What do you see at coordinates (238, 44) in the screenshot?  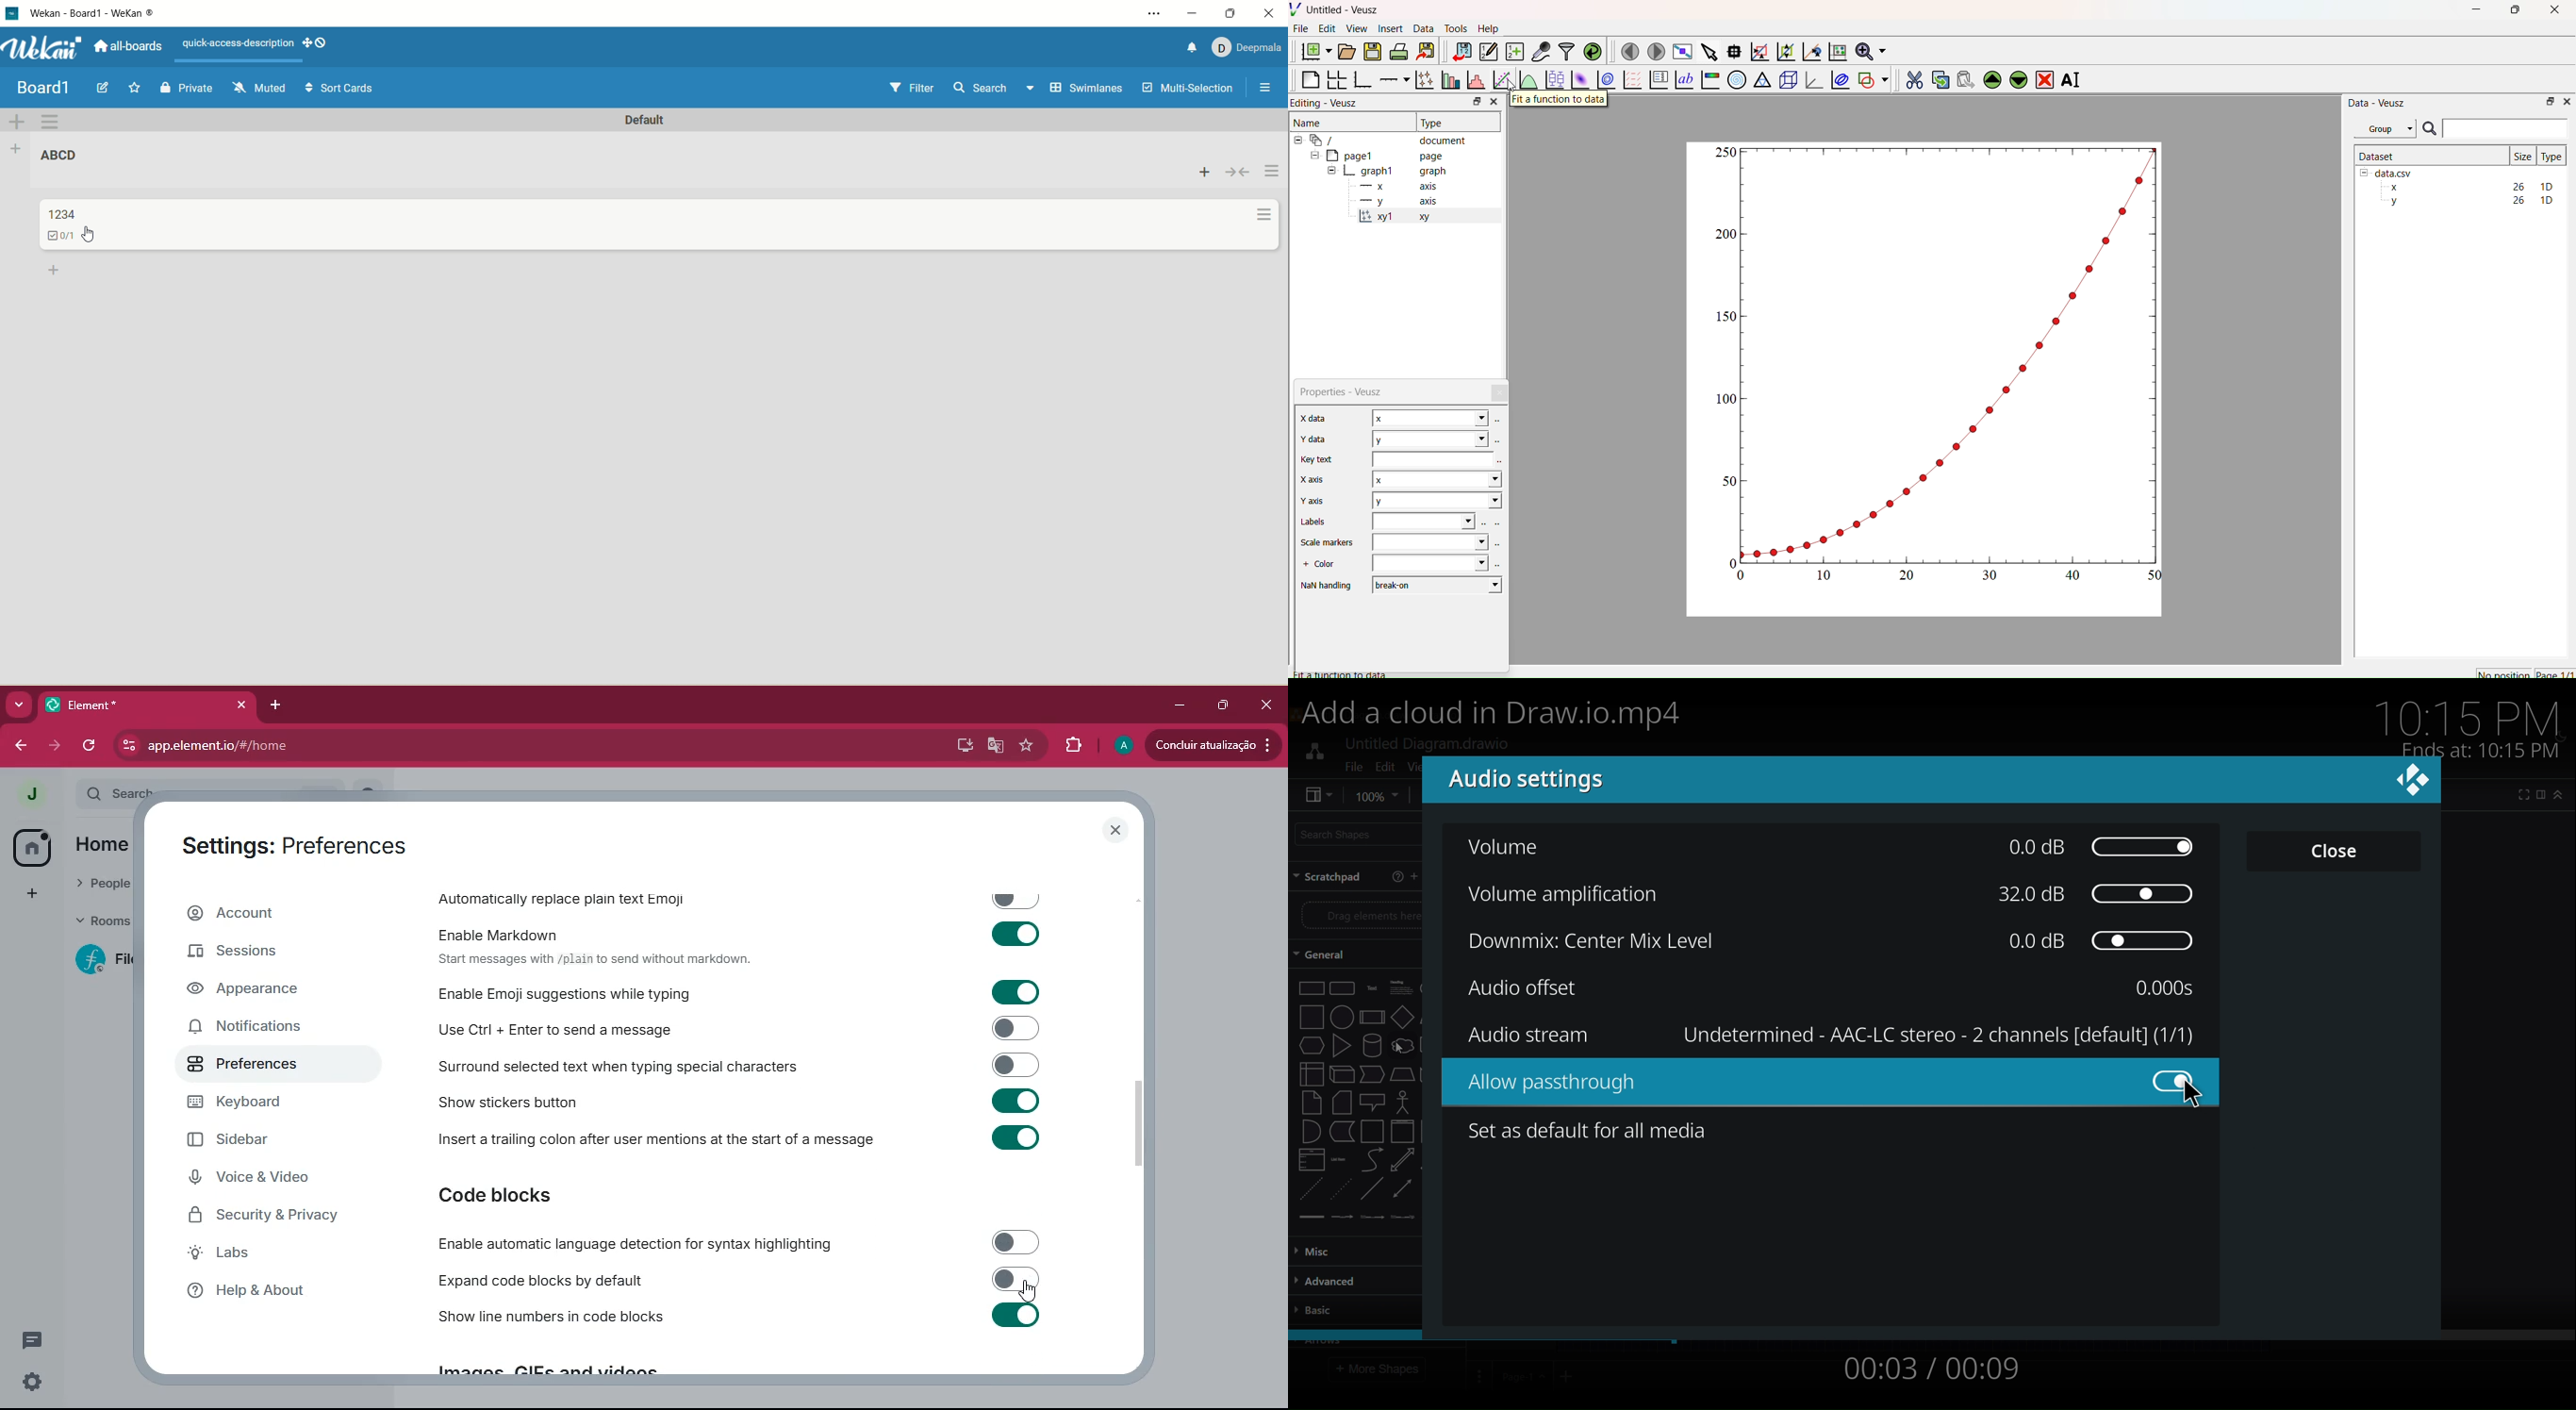 I see `text` at bounding box center [238, 44].